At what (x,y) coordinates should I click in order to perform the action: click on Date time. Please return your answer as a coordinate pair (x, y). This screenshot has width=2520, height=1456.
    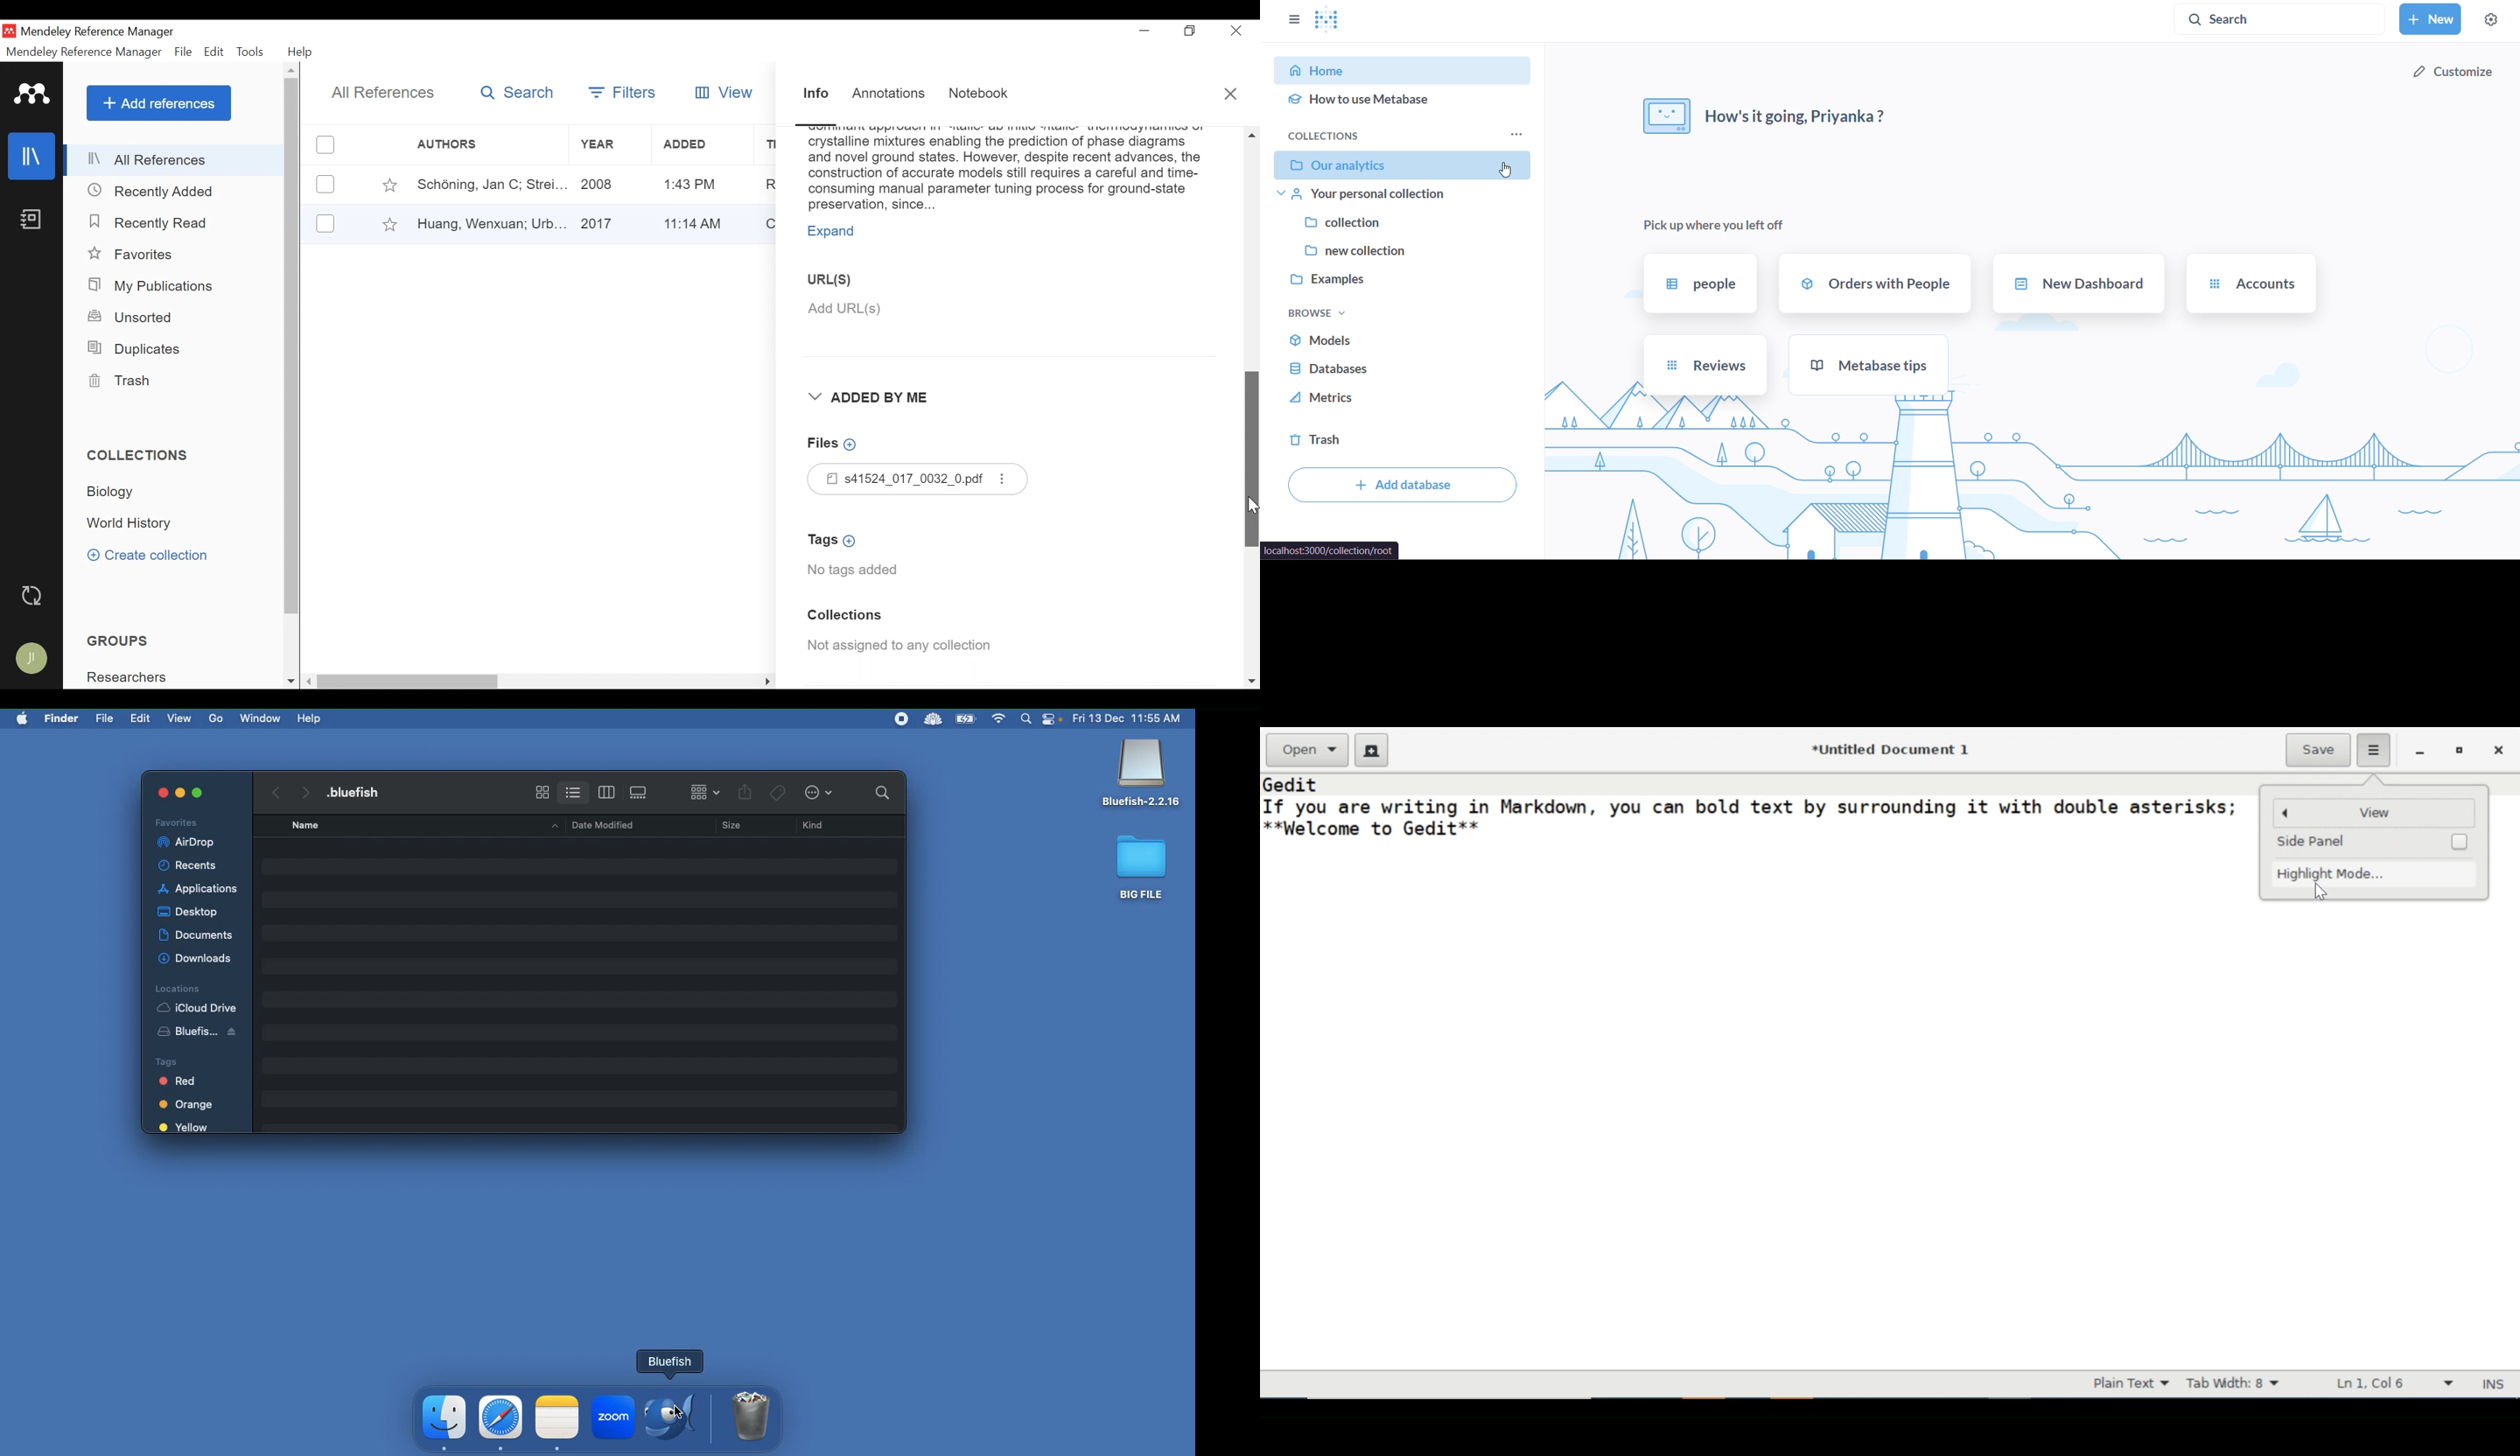
    Looking at the image, I should click on (1132, 718).